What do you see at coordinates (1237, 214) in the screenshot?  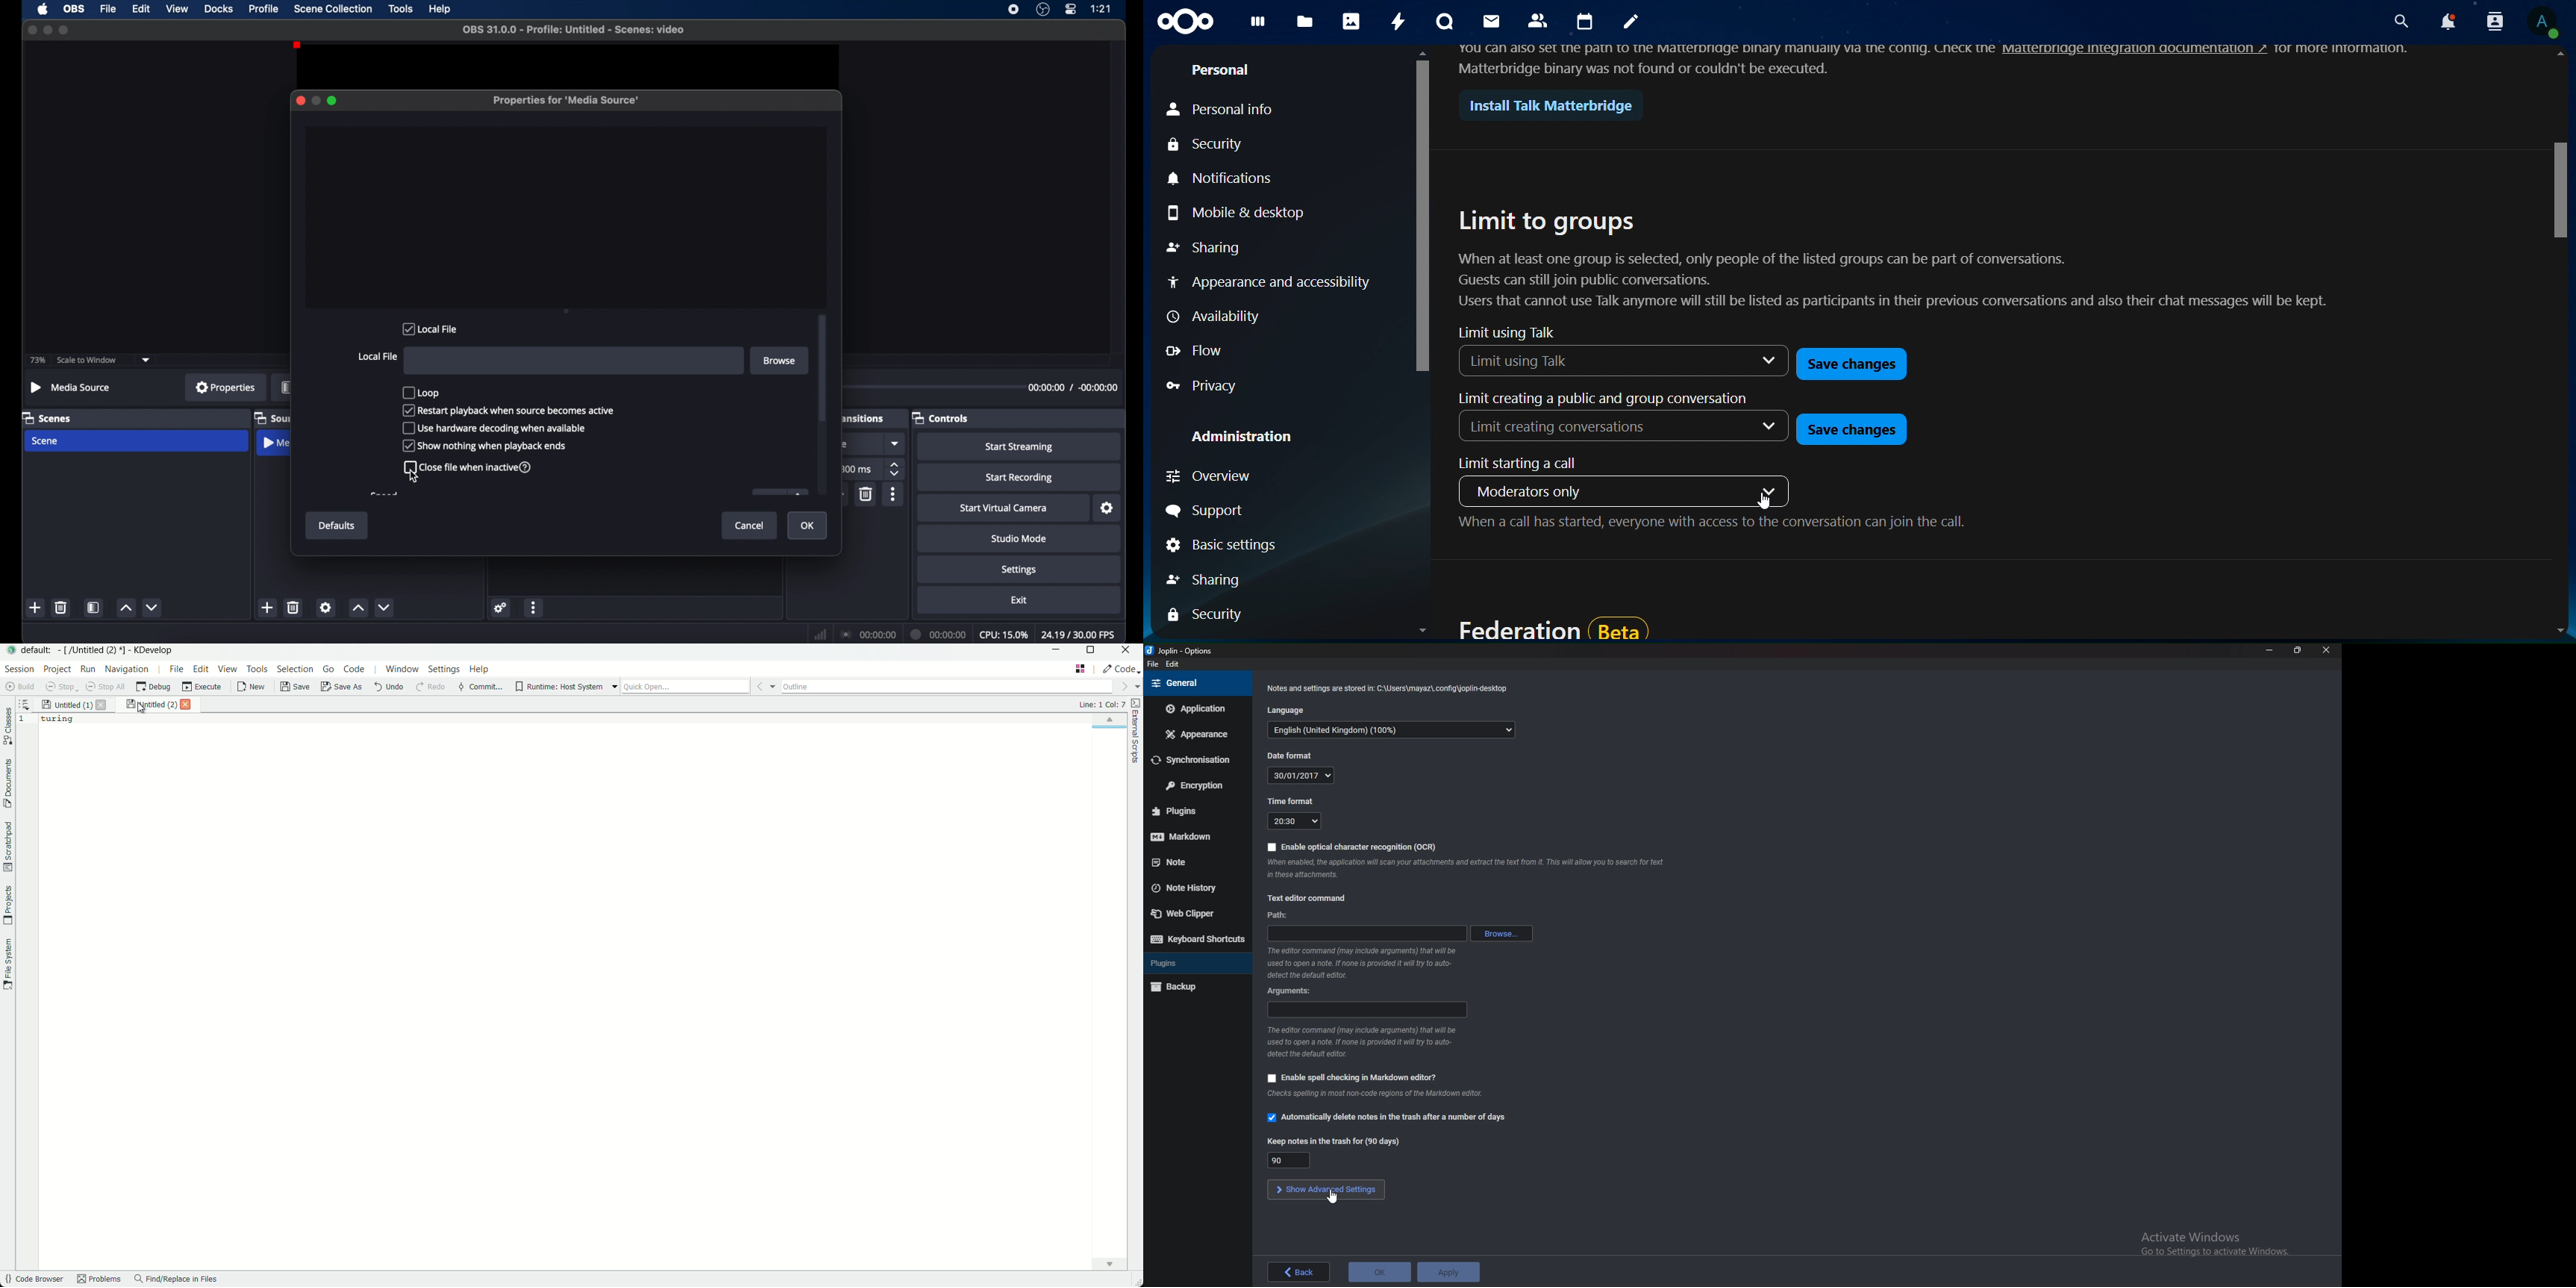 I see `mobile & desktop` at bounding box center [1237, 214].